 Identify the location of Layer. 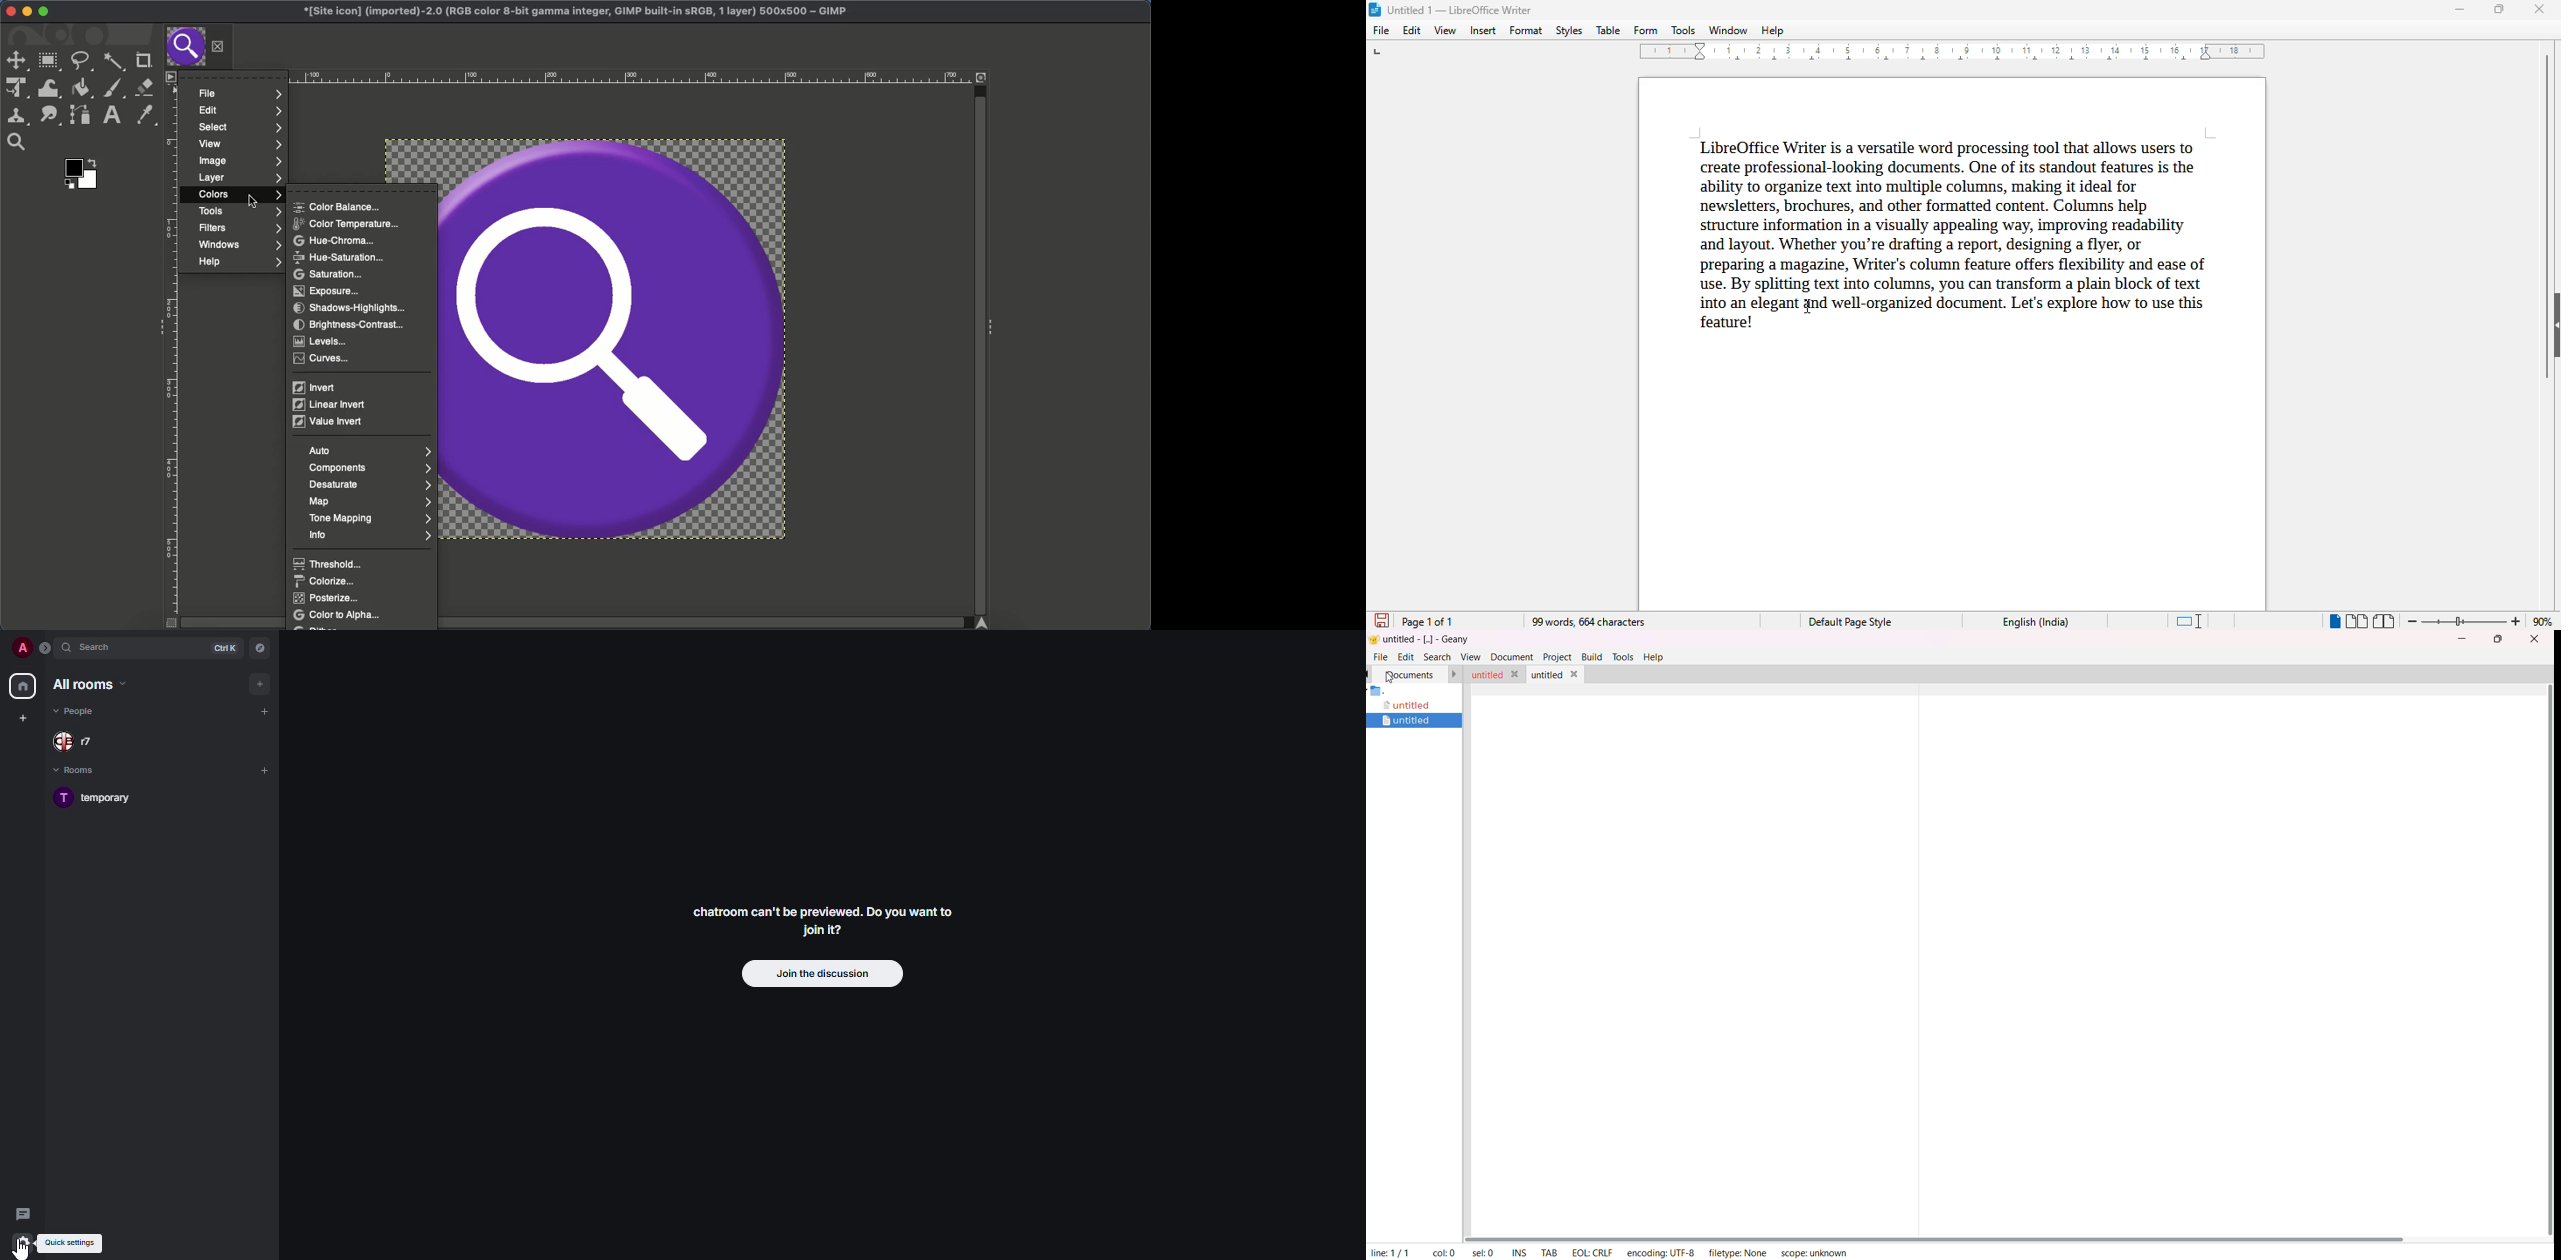
(239, 177).